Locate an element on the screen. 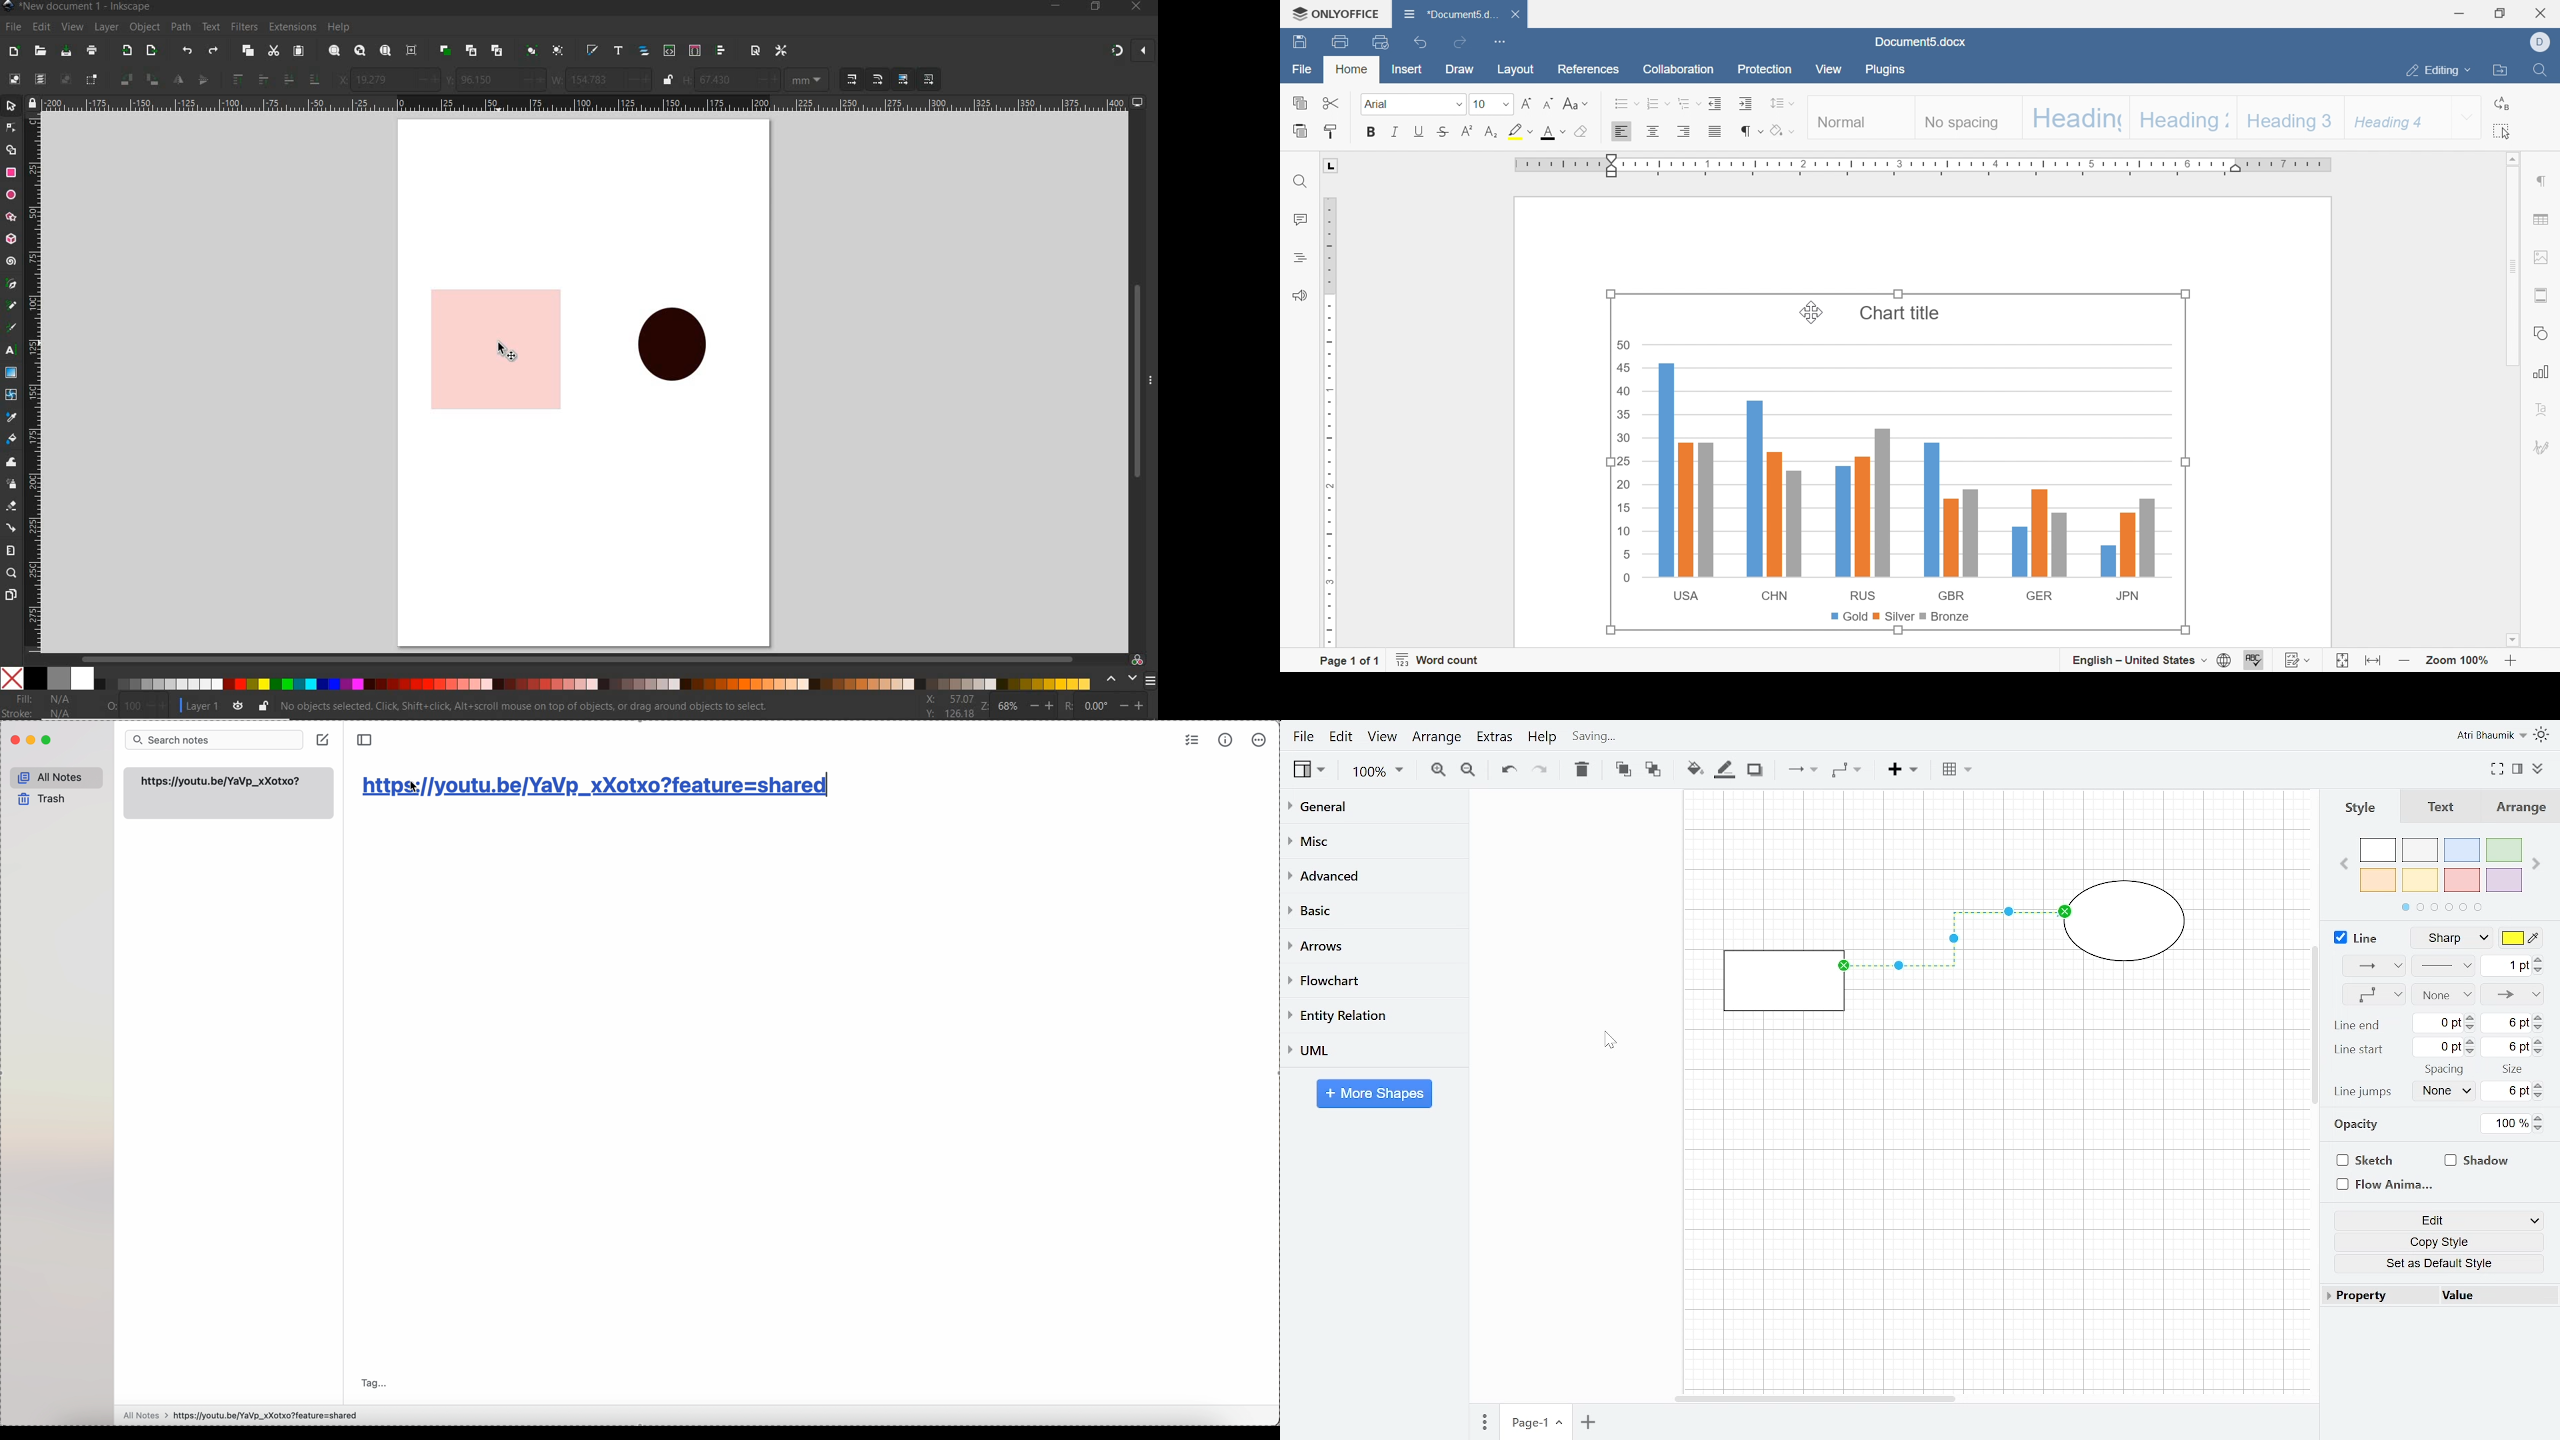 The width and height of the screenshot is (2576, 1456). Flowchart is located at coordinates (1369, 980).